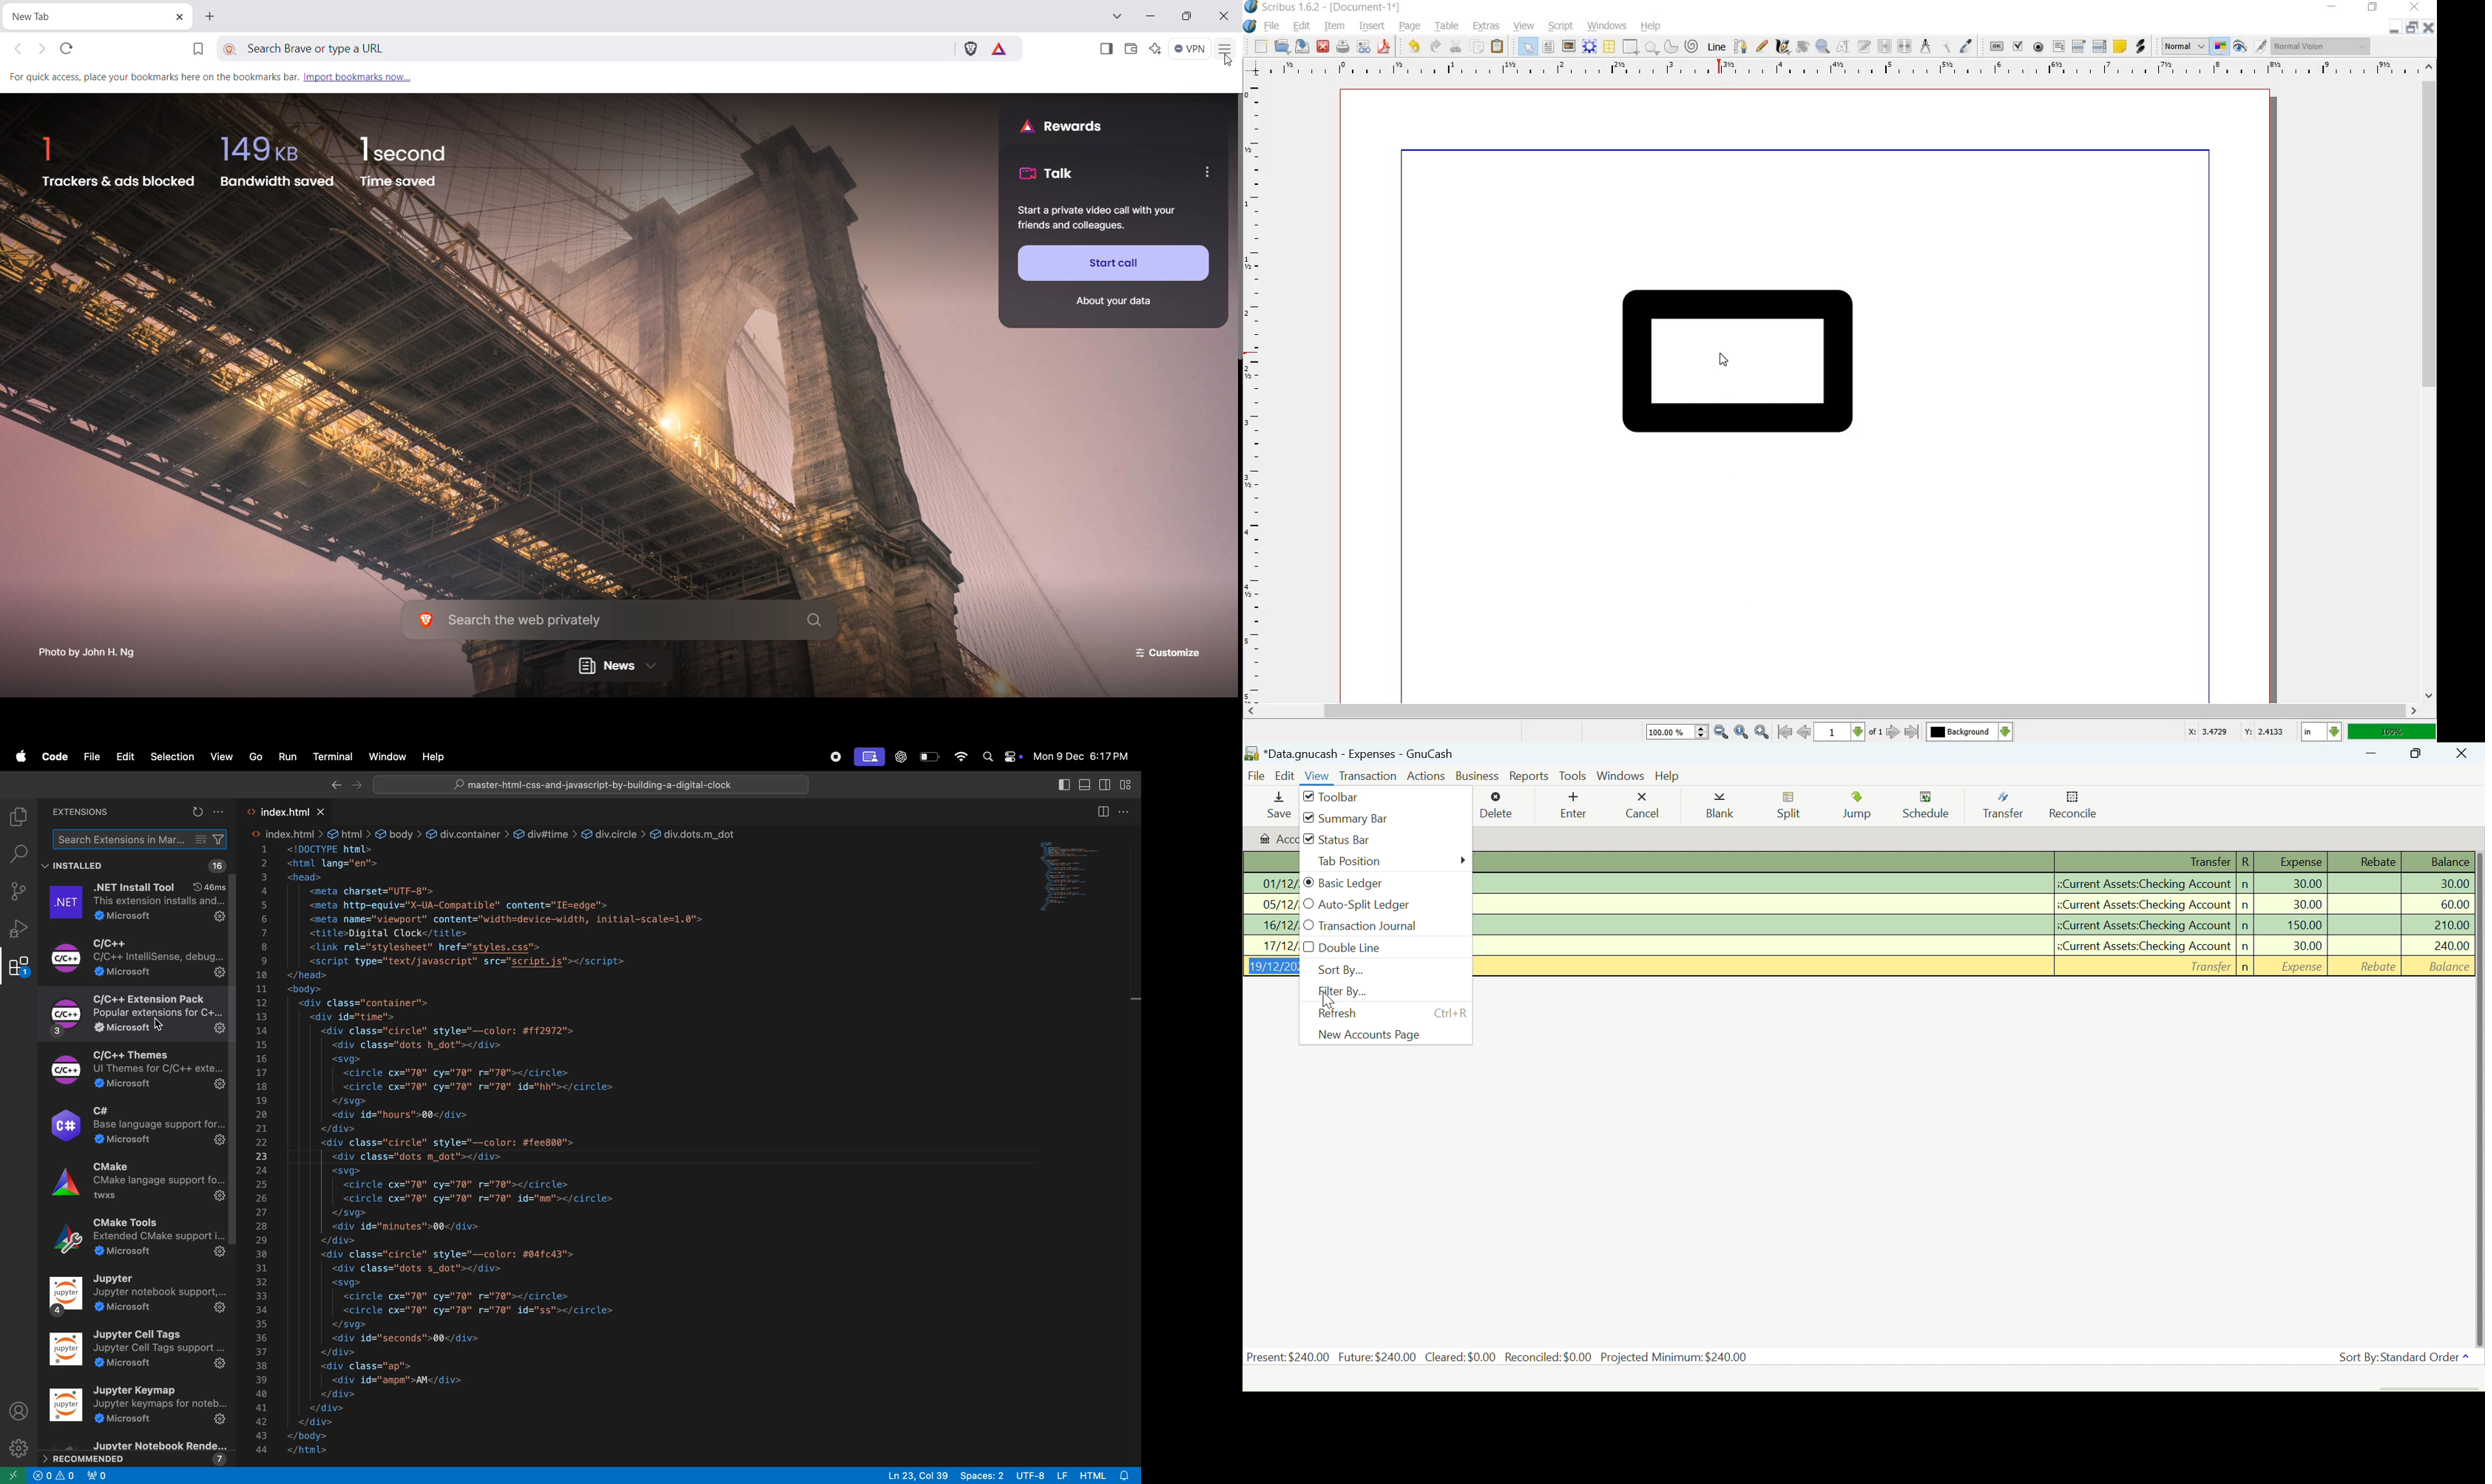  Describe the element at coordinates (1259, 391) in the screenshot. I see `ruler` at that location.